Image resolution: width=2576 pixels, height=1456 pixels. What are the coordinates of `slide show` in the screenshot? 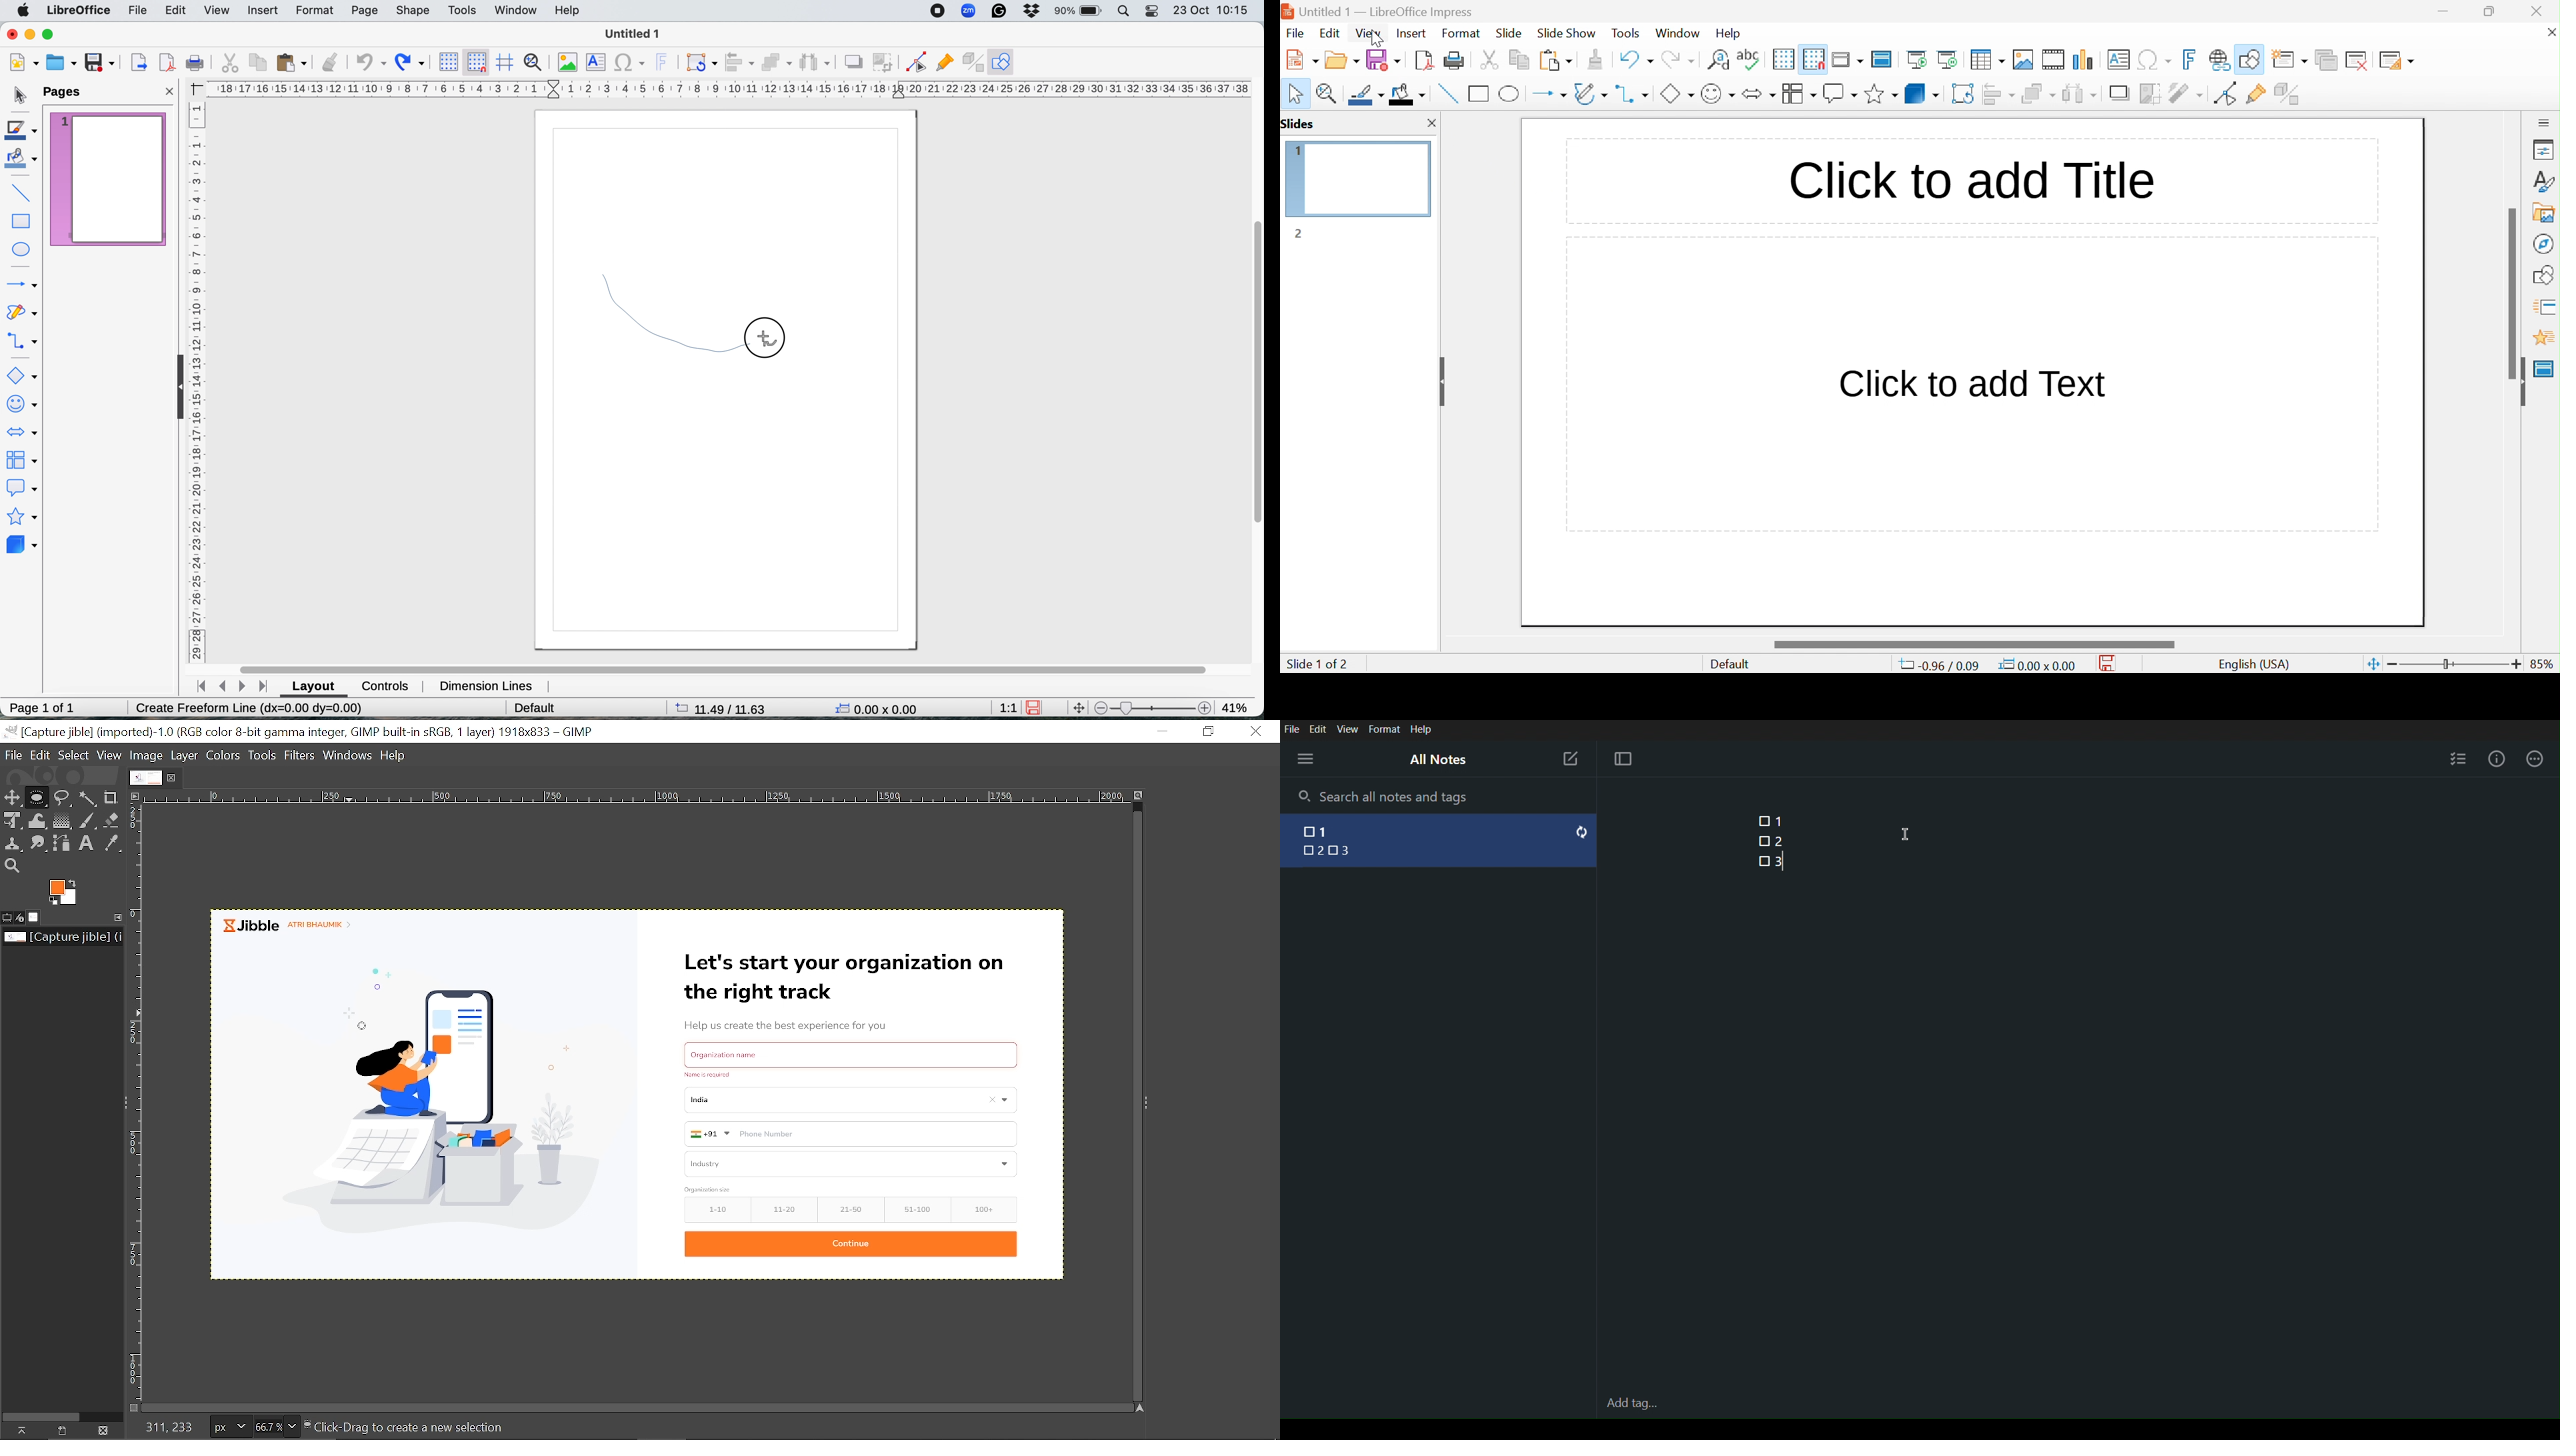 It's located at (1567, 31).